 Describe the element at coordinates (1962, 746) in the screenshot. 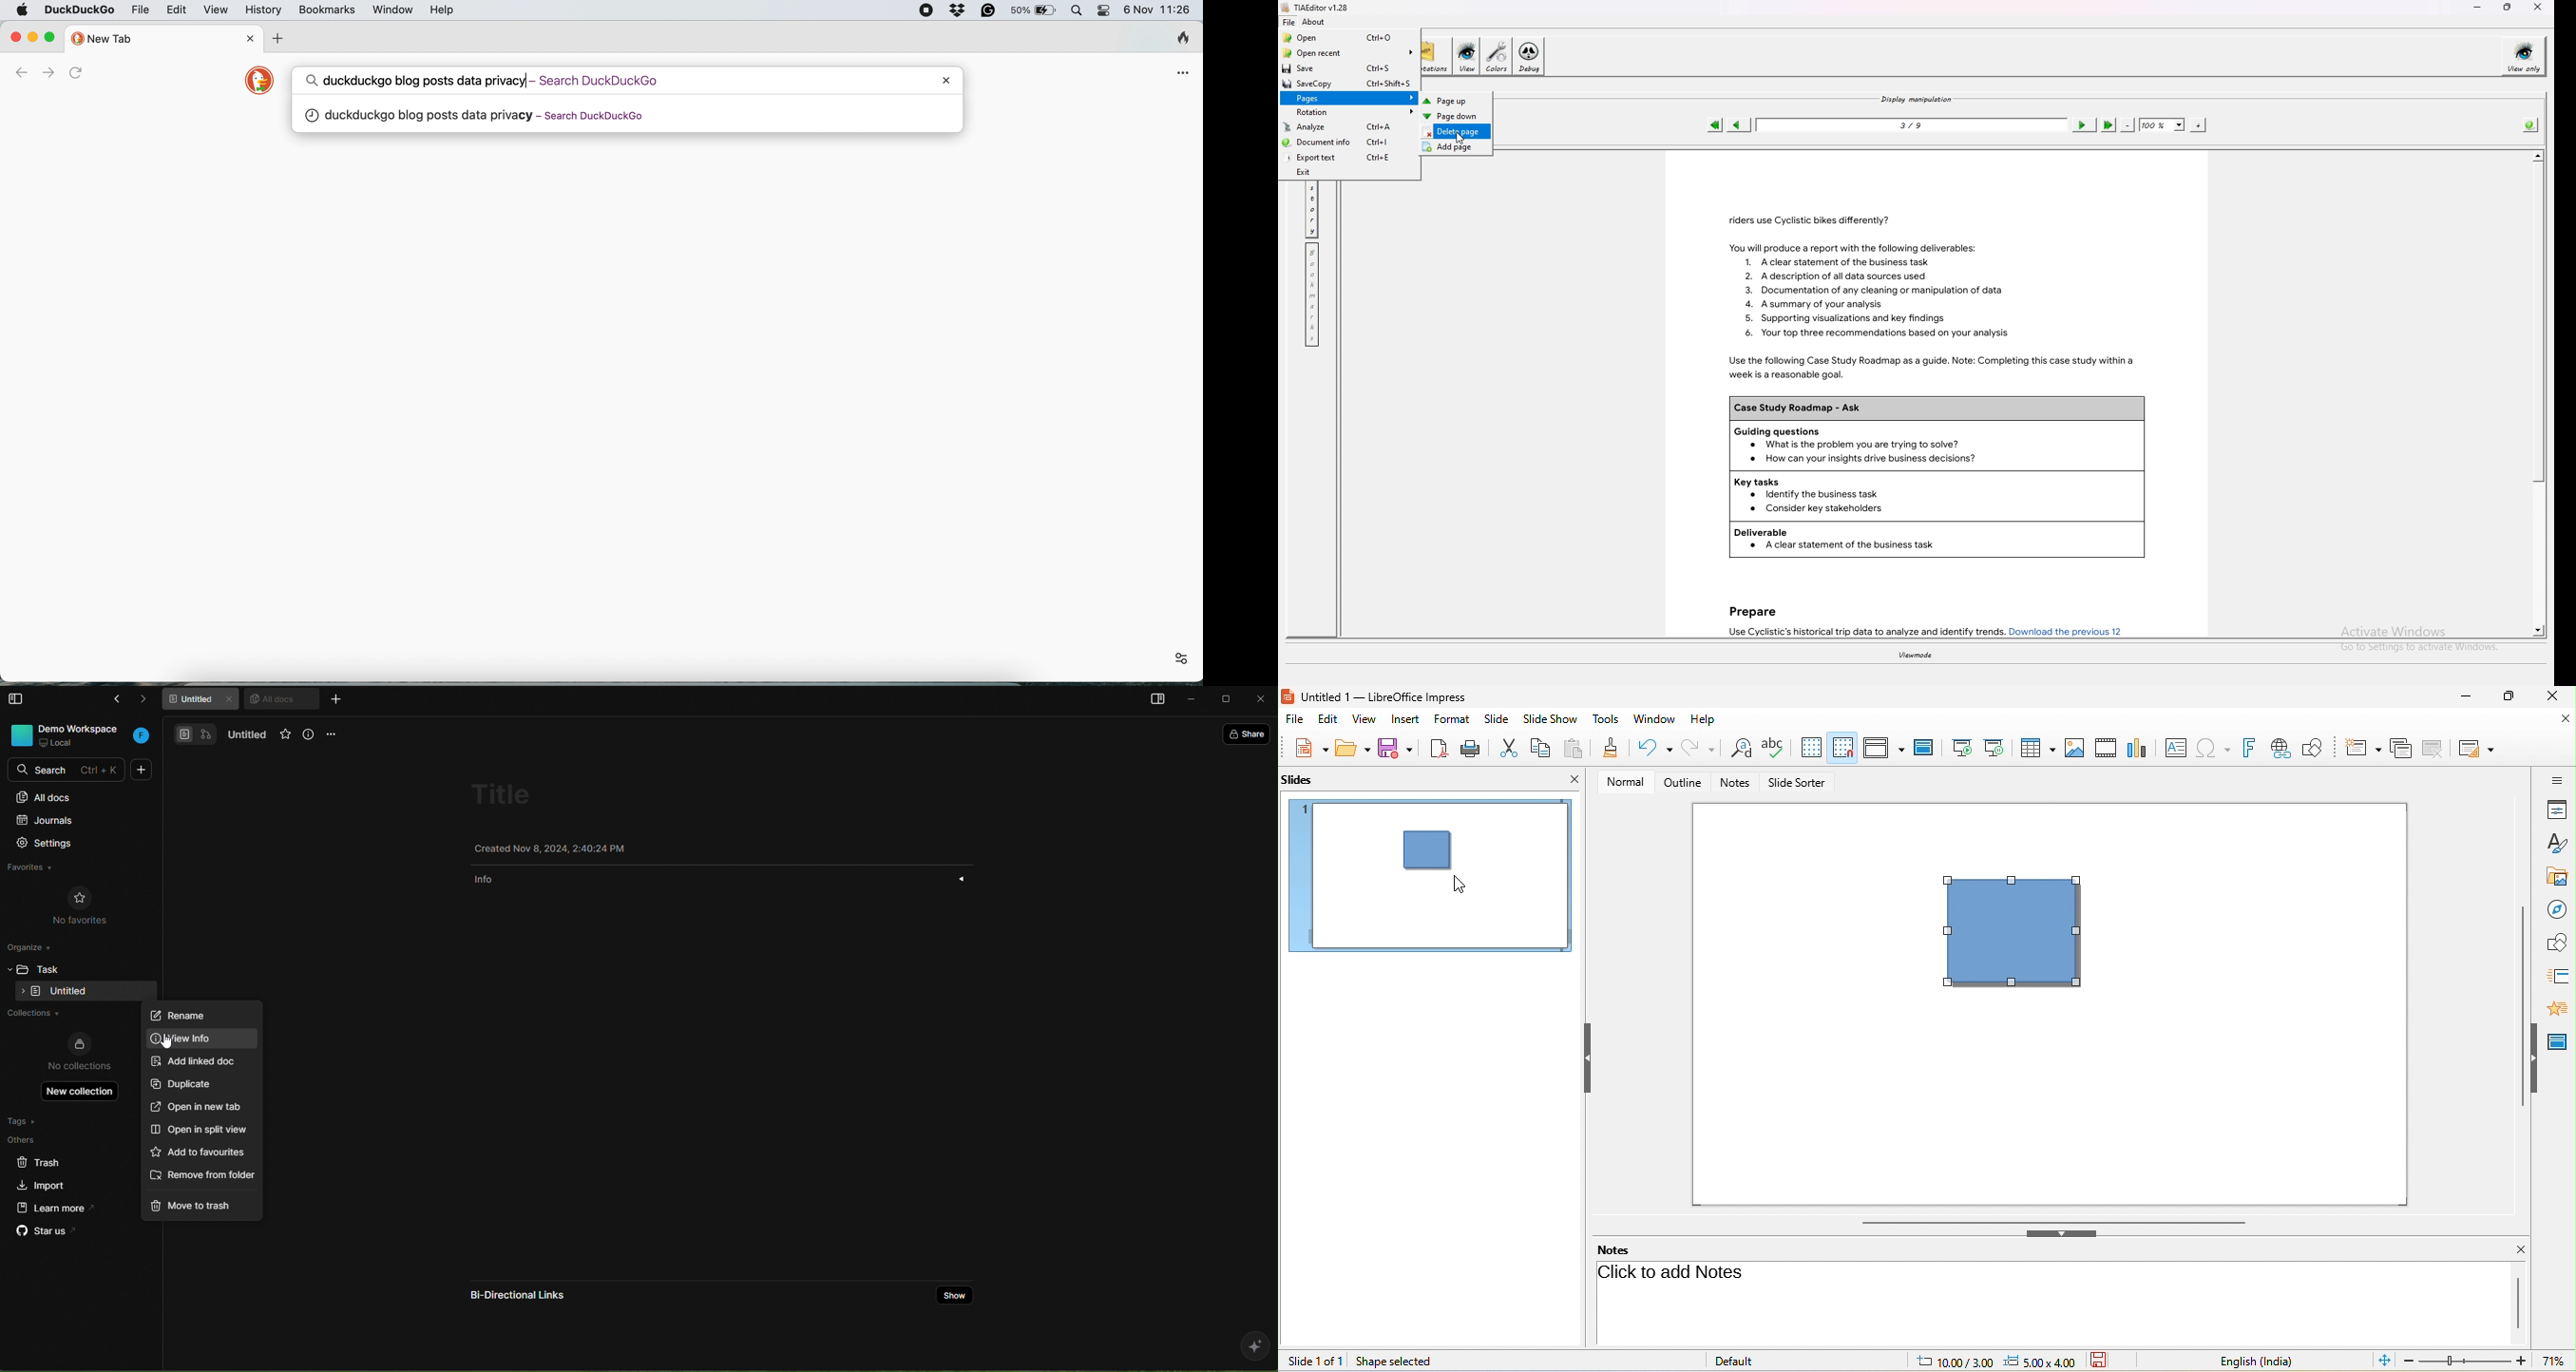

I see `start from first slide` at that location.